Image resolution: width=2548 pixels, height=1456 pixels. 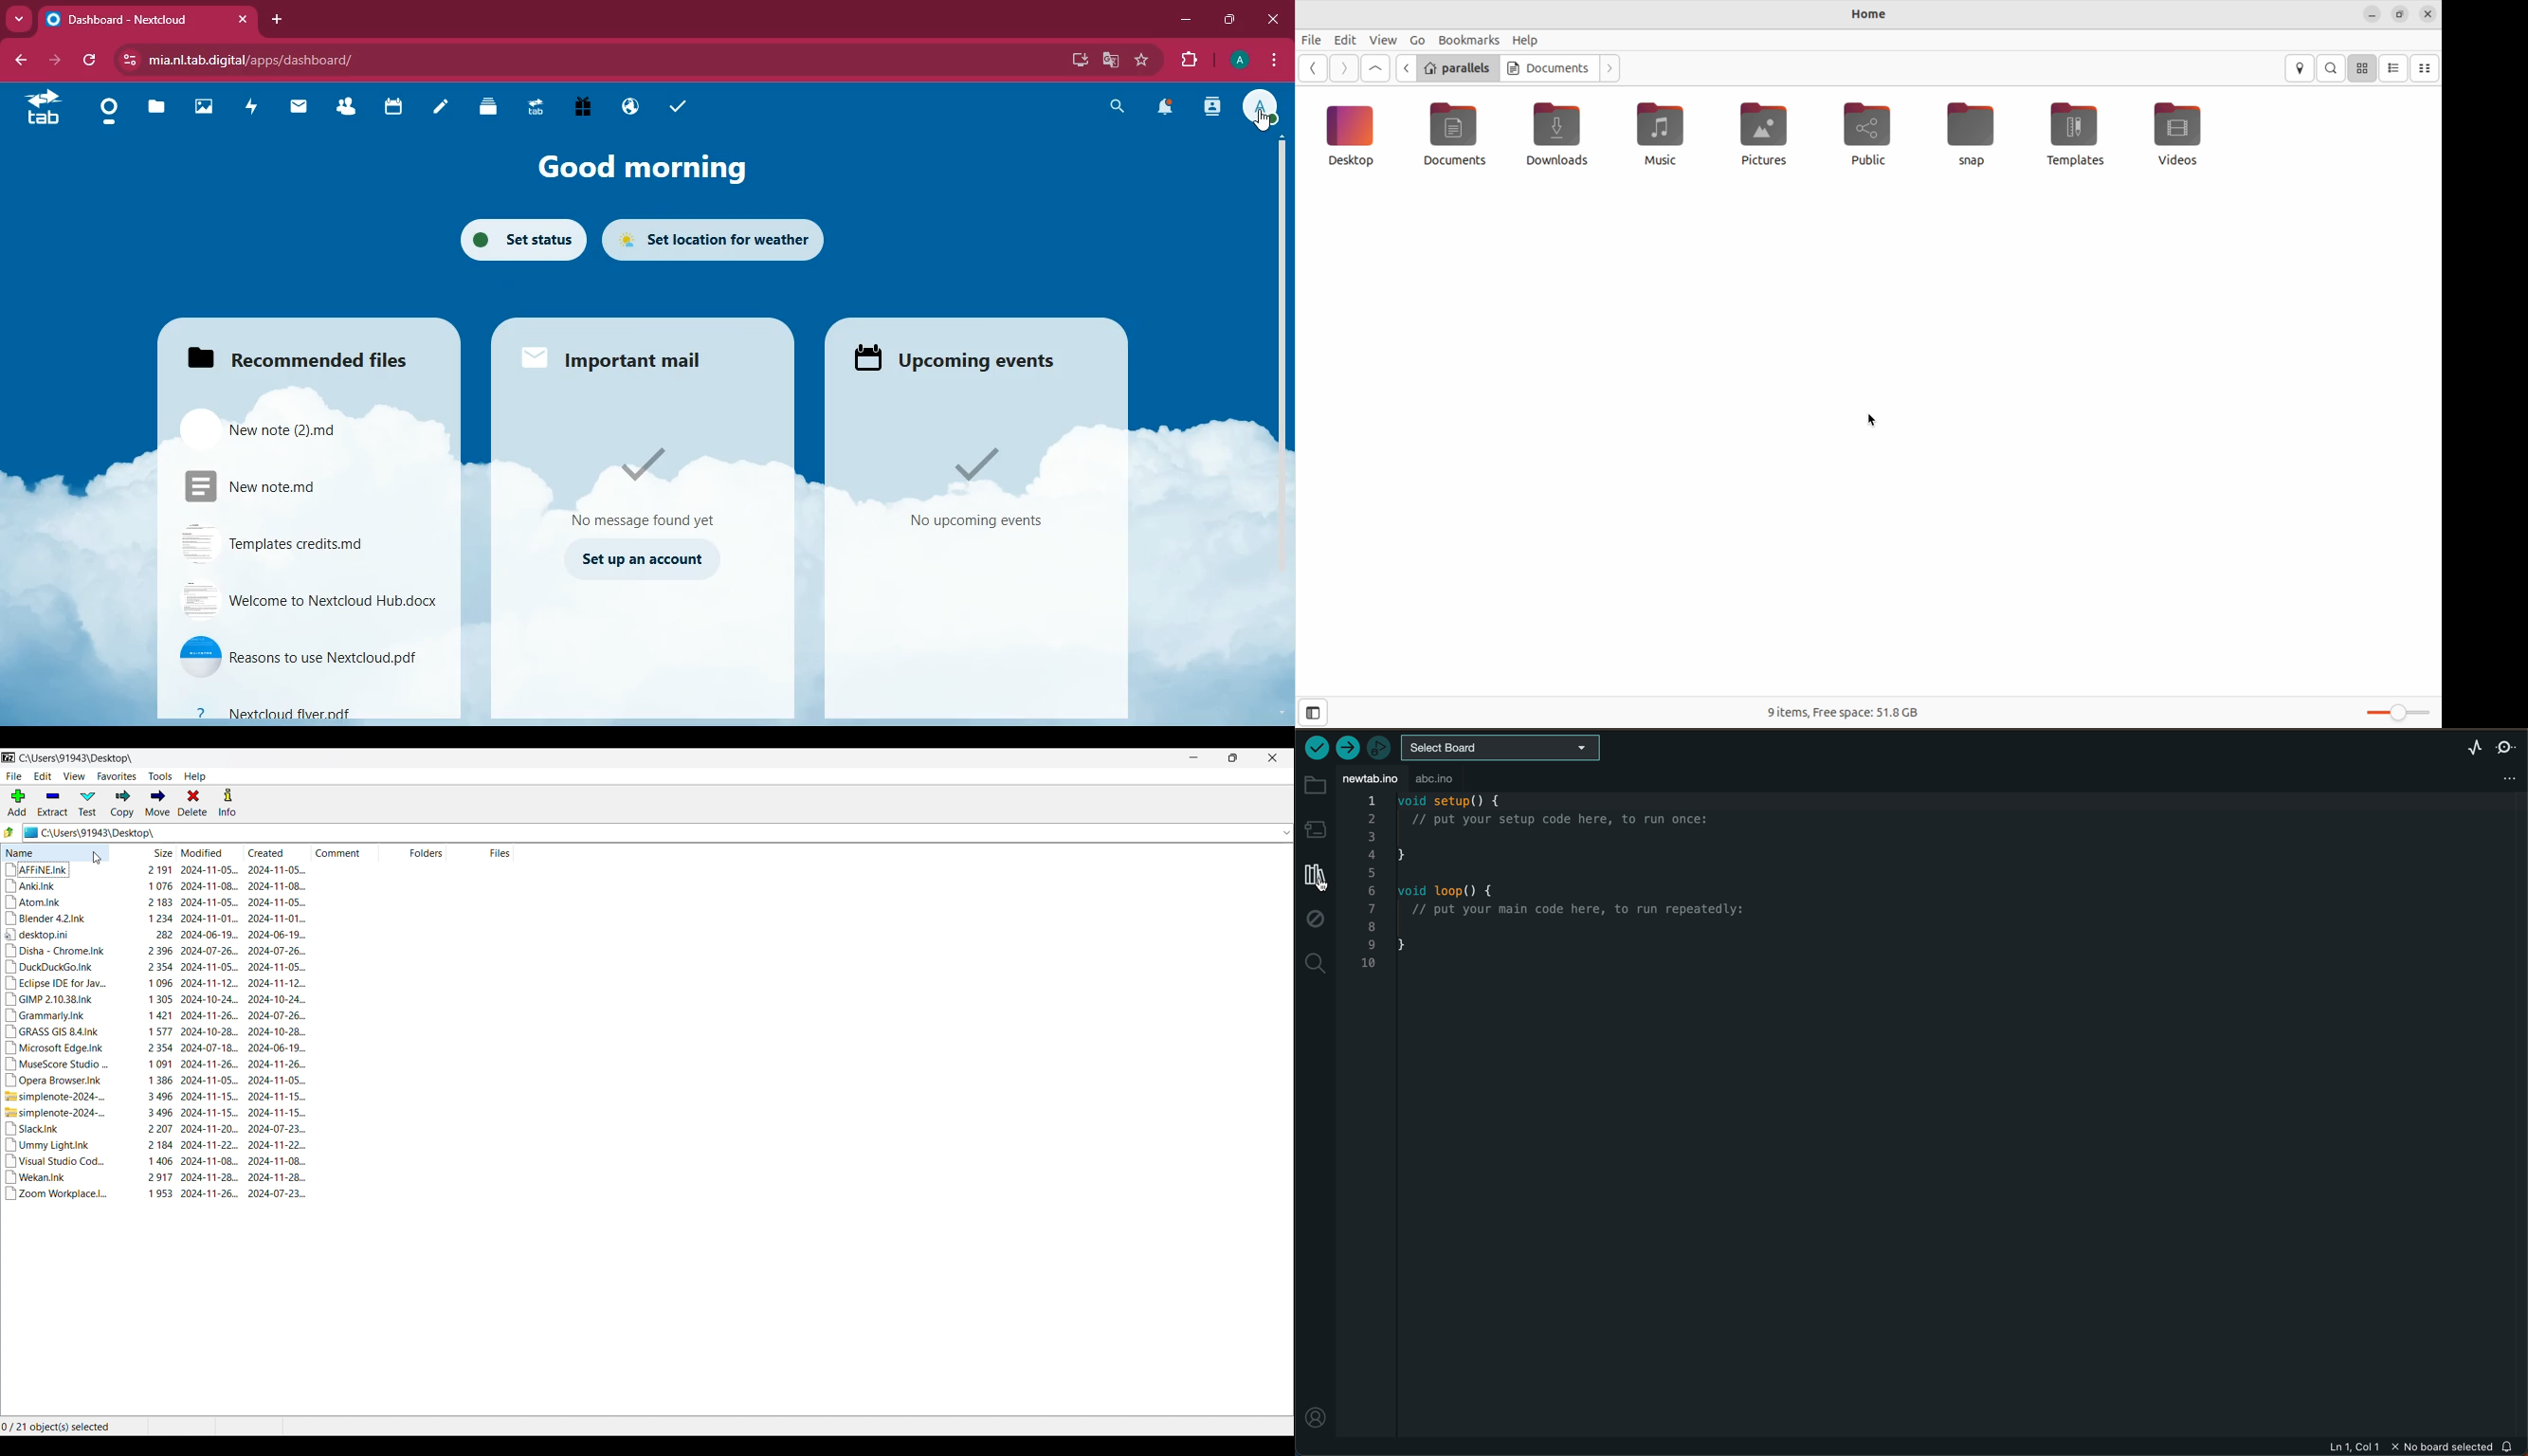 What do you see at coordinates (391, 109) in the screenshot?
I see `calendar` at bounding box center [391, 109].